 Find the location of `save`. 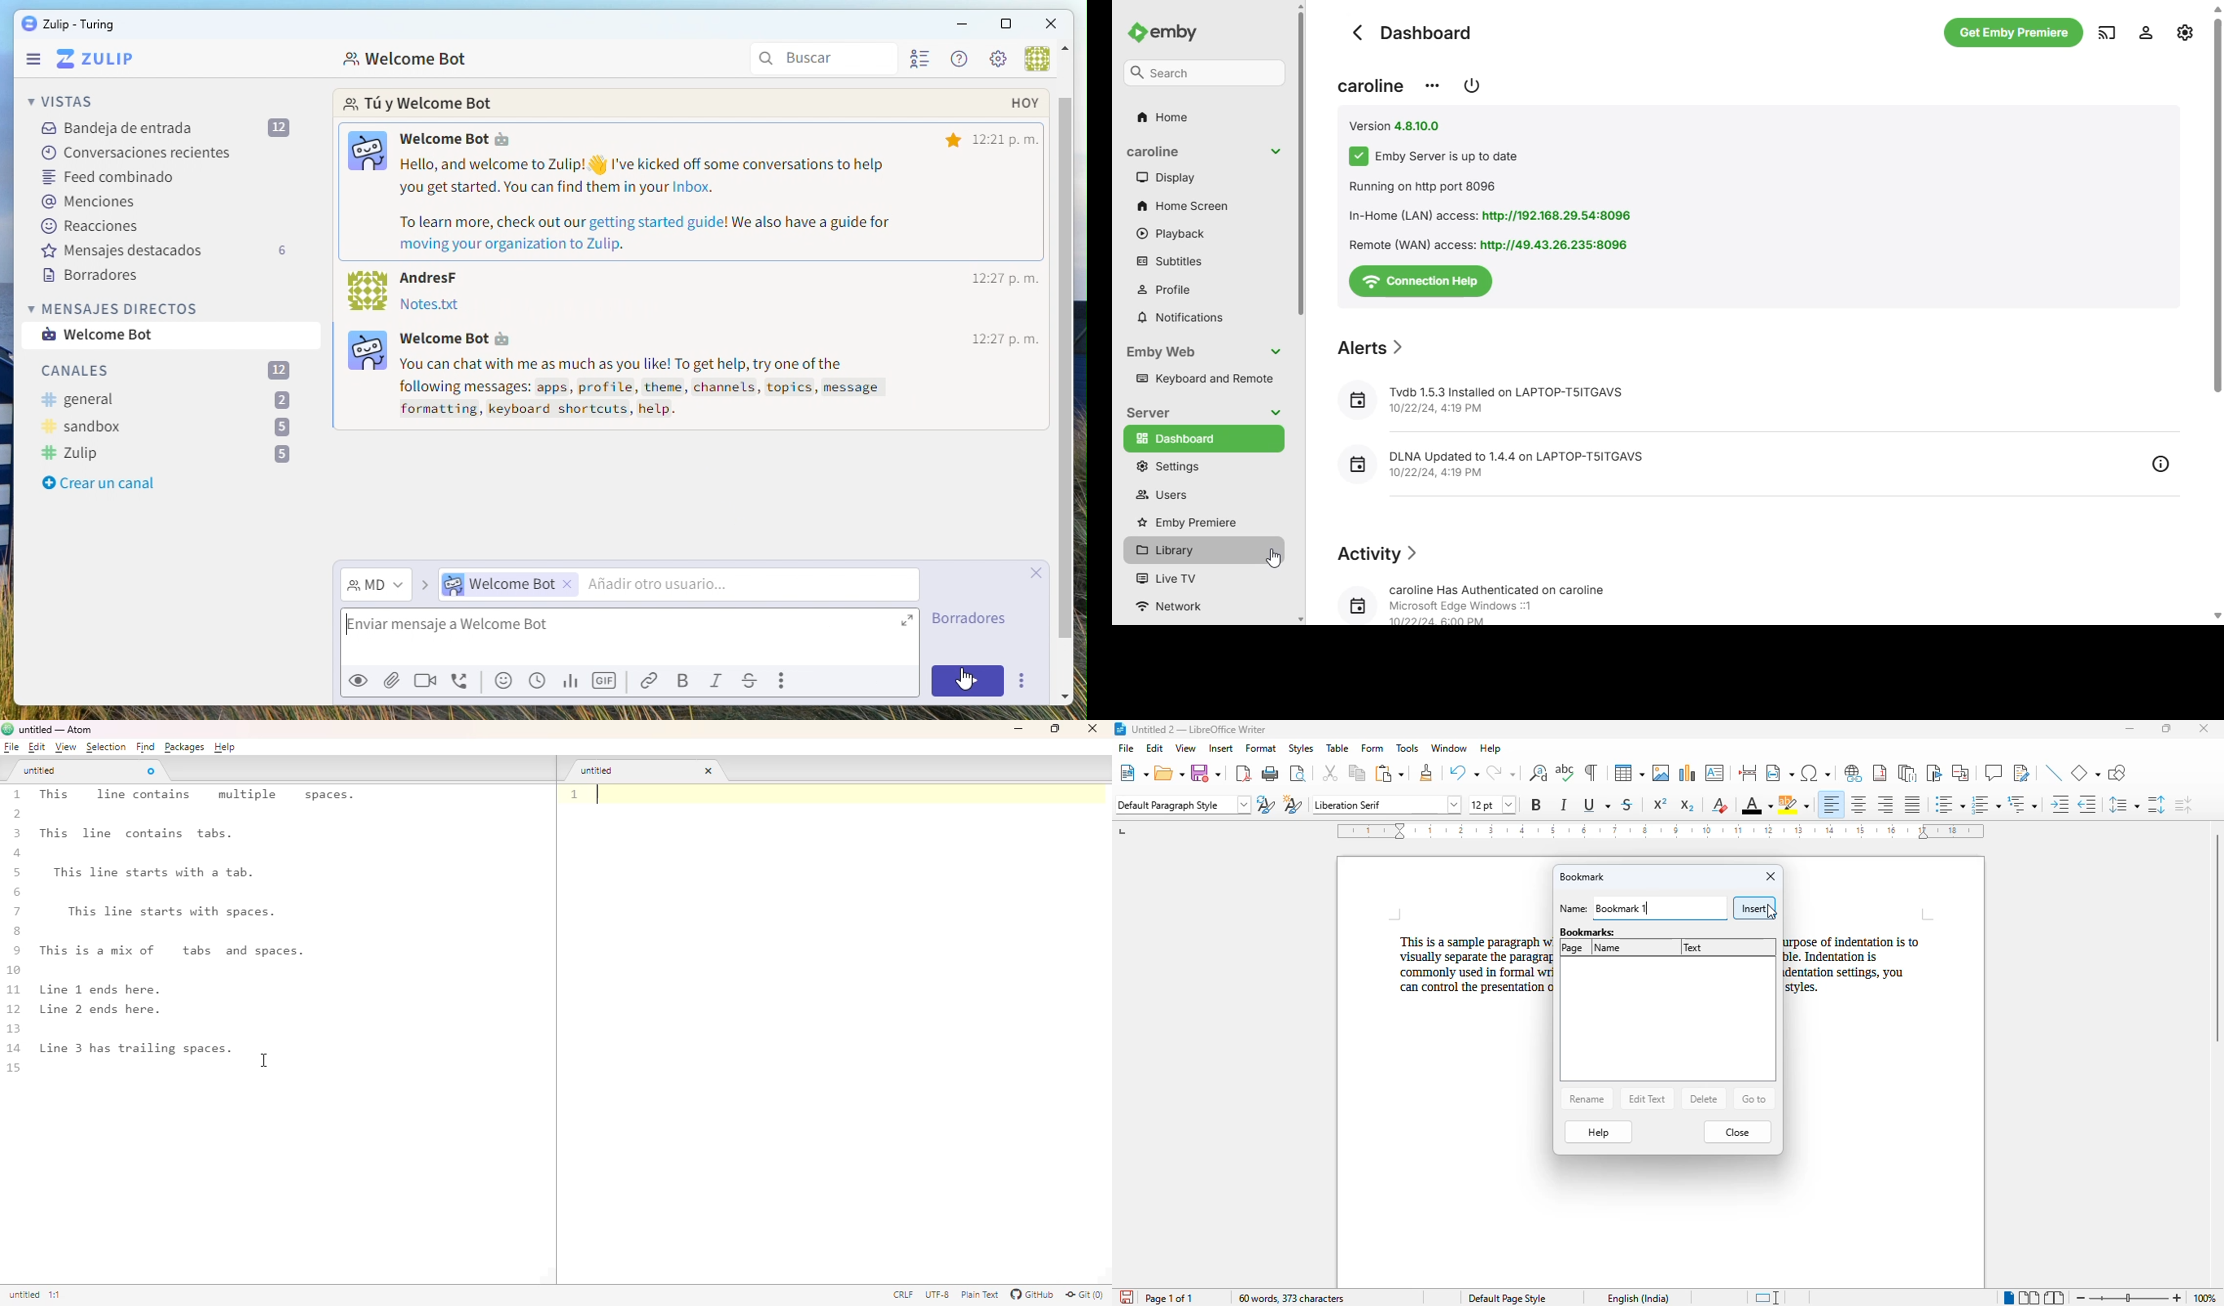

save is located at coordinates (1206, 774).